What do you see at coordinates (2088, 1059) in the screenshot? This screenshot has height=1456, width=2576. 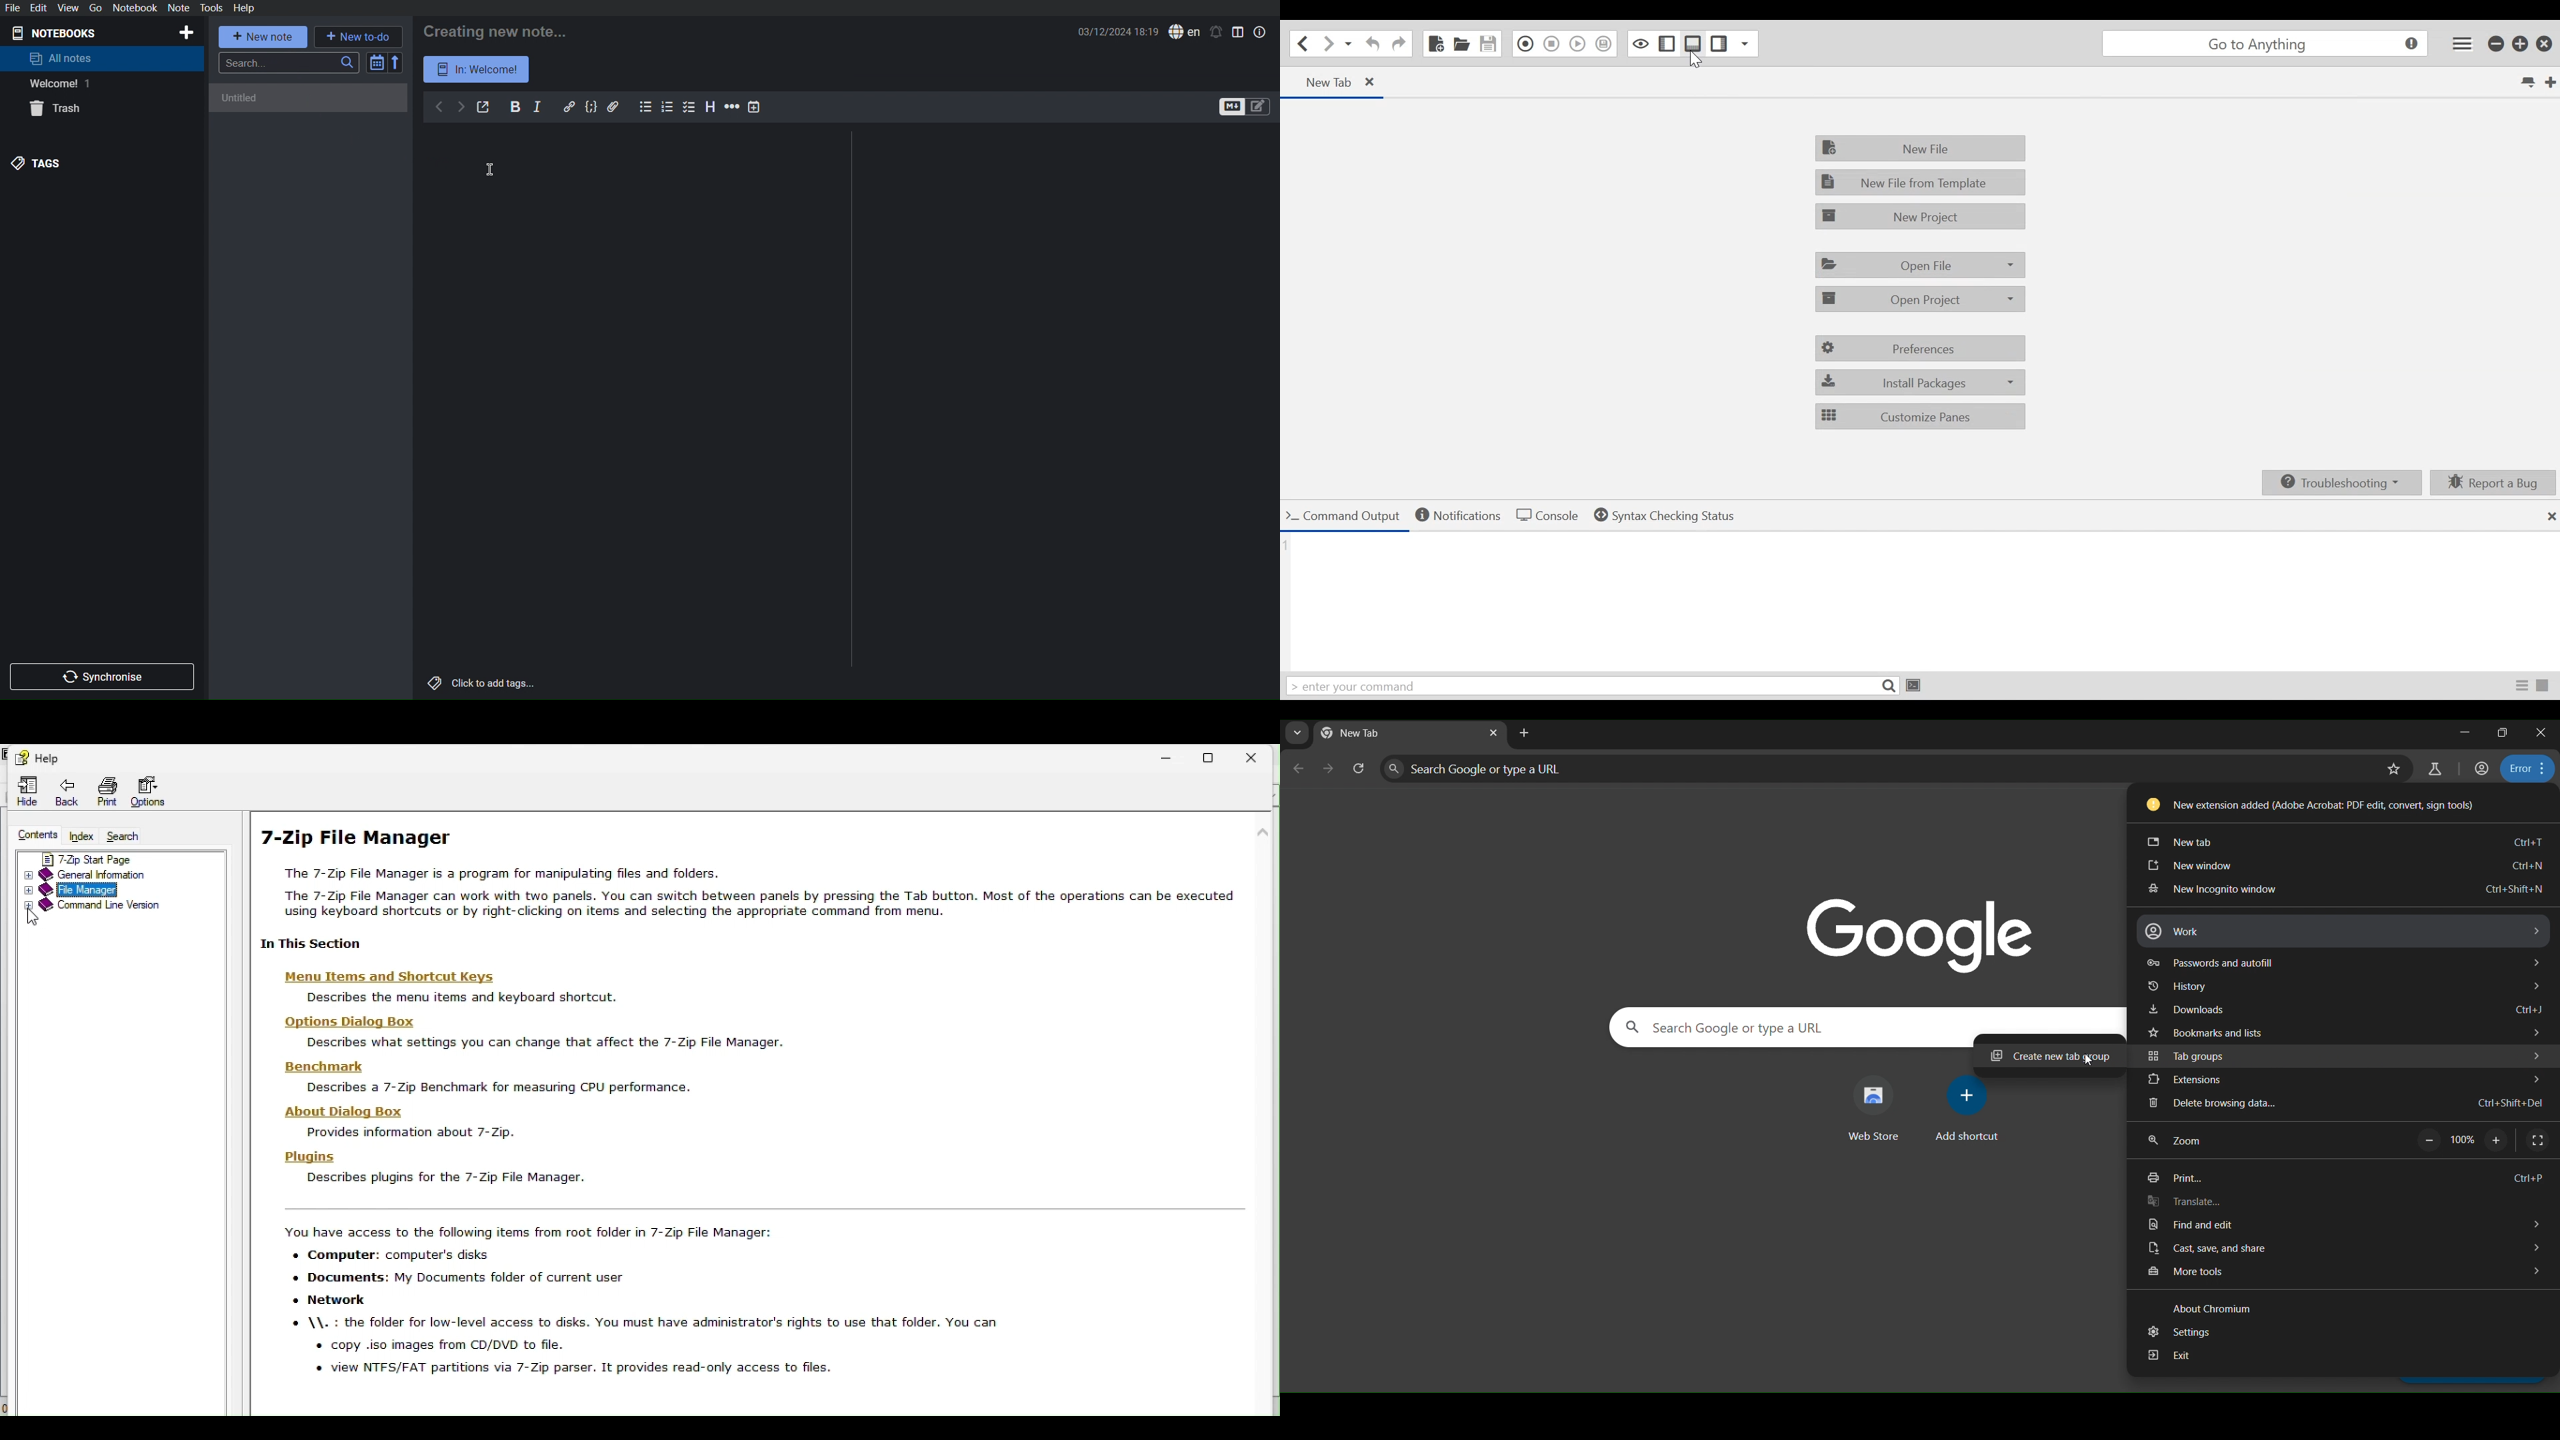 I see `cursor` at bounding box center [2088, 1059].